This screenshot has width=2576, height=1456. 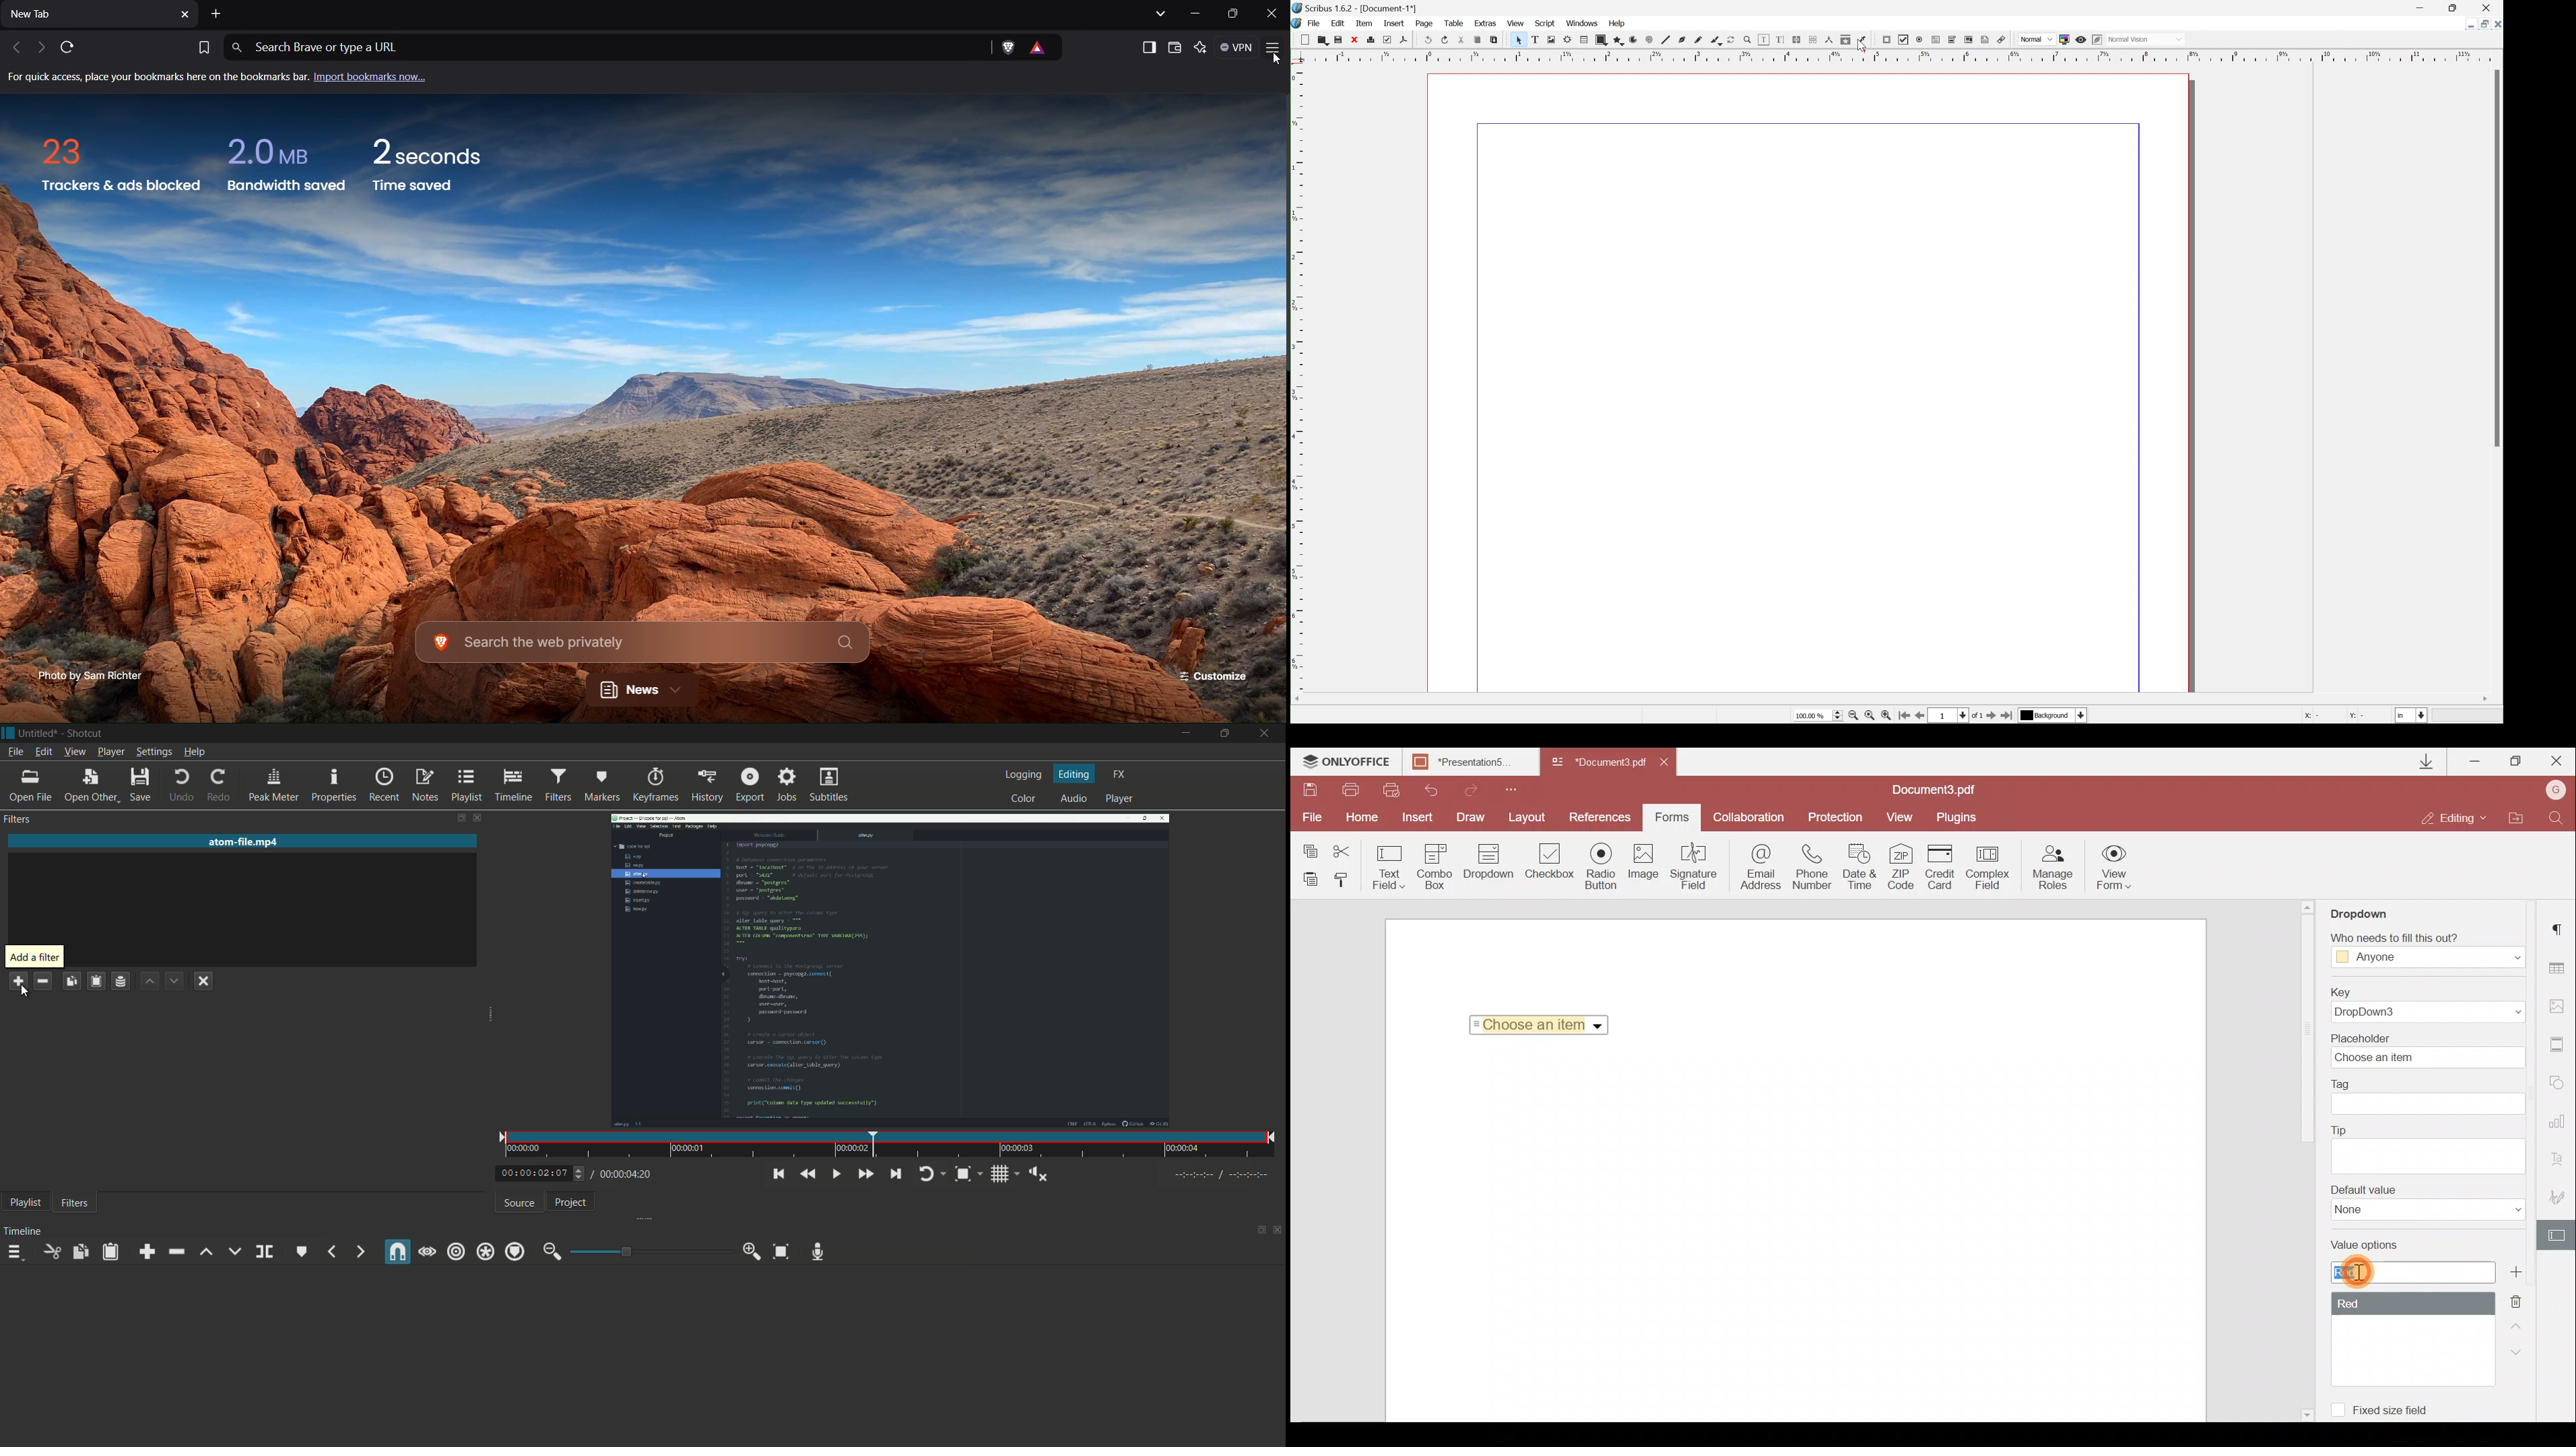 I want to click on playlist, so click(x=23, y=1202).